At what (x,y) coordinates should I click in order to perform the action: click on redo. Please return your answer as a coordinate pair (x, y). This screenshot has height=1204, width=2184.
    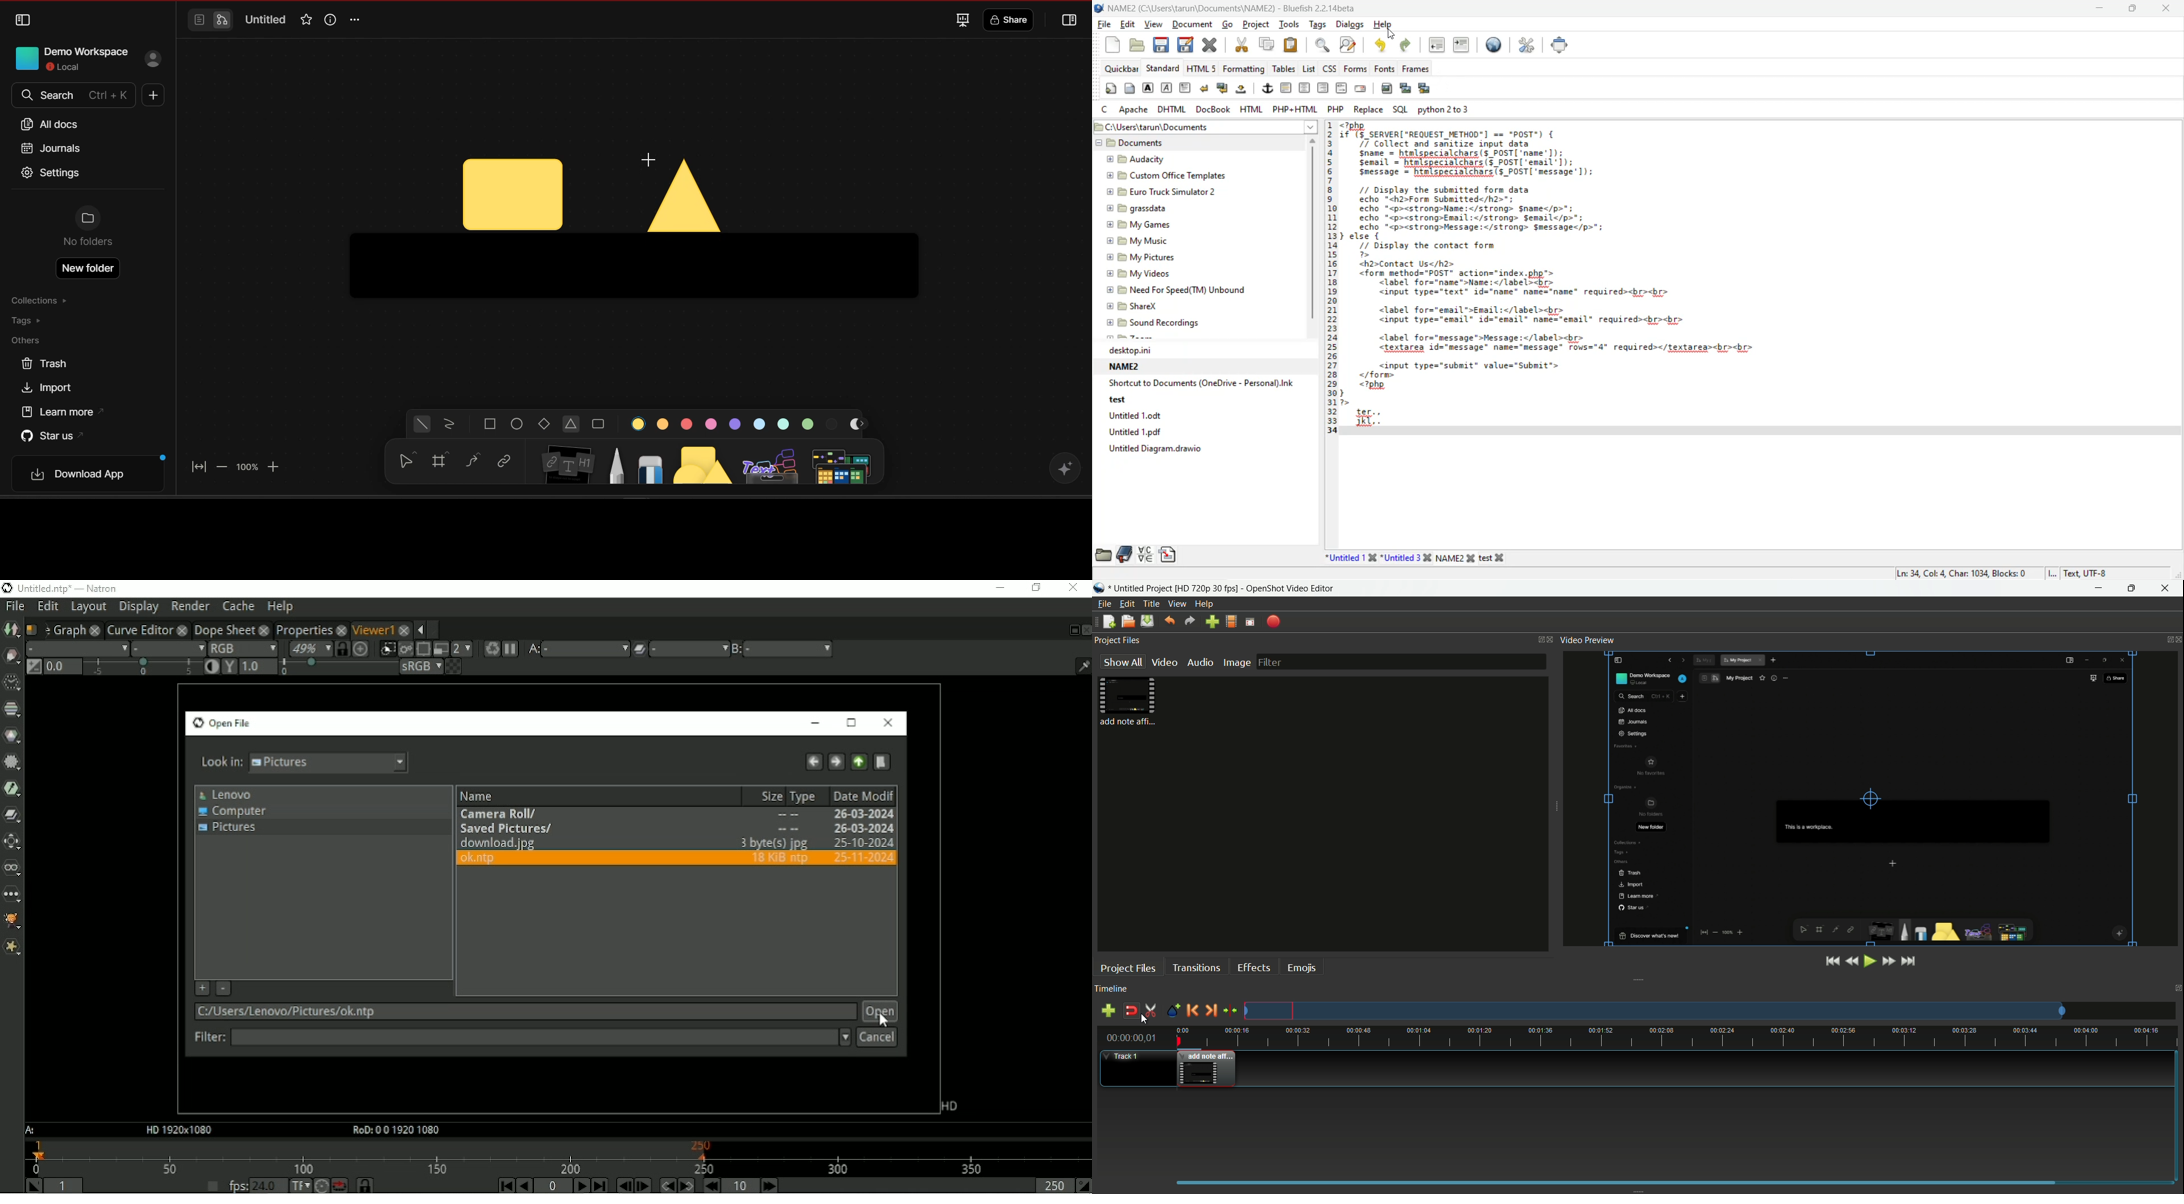
    Looking at the image, I should click on (1405, 45).